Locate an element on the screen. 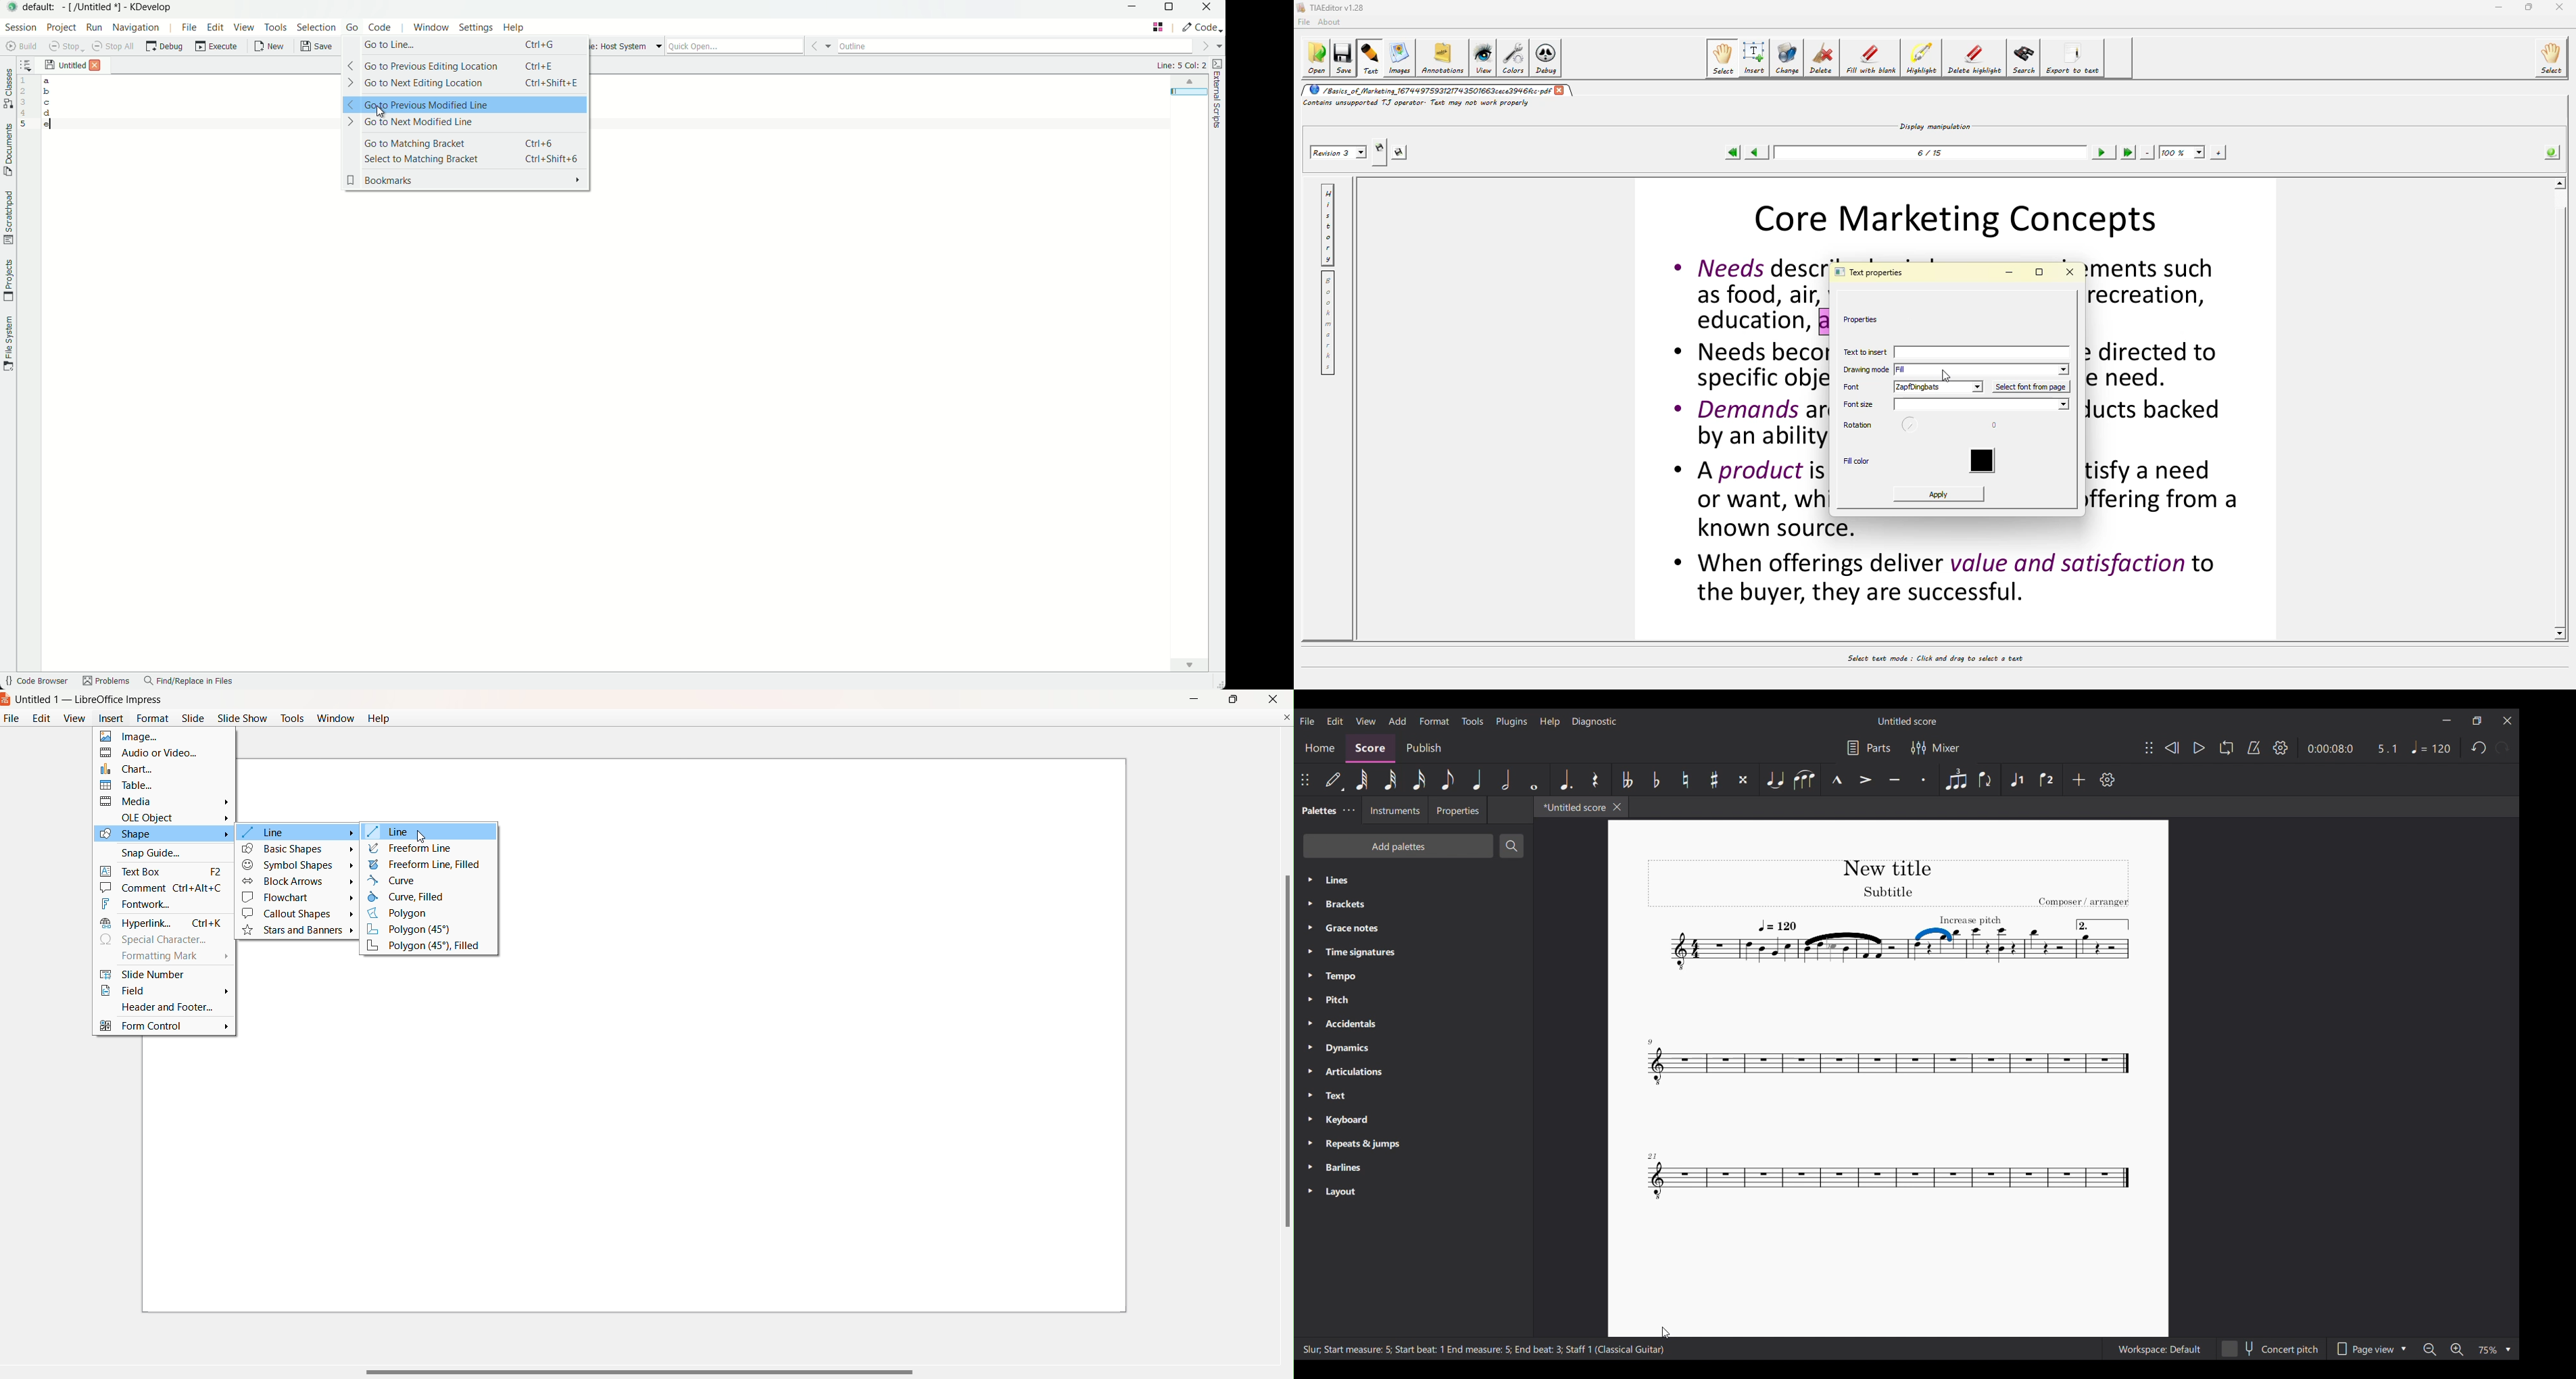 This screenshot has width=2576, height=1400. Toggle double sharp is located at coordinates (1743, 780).